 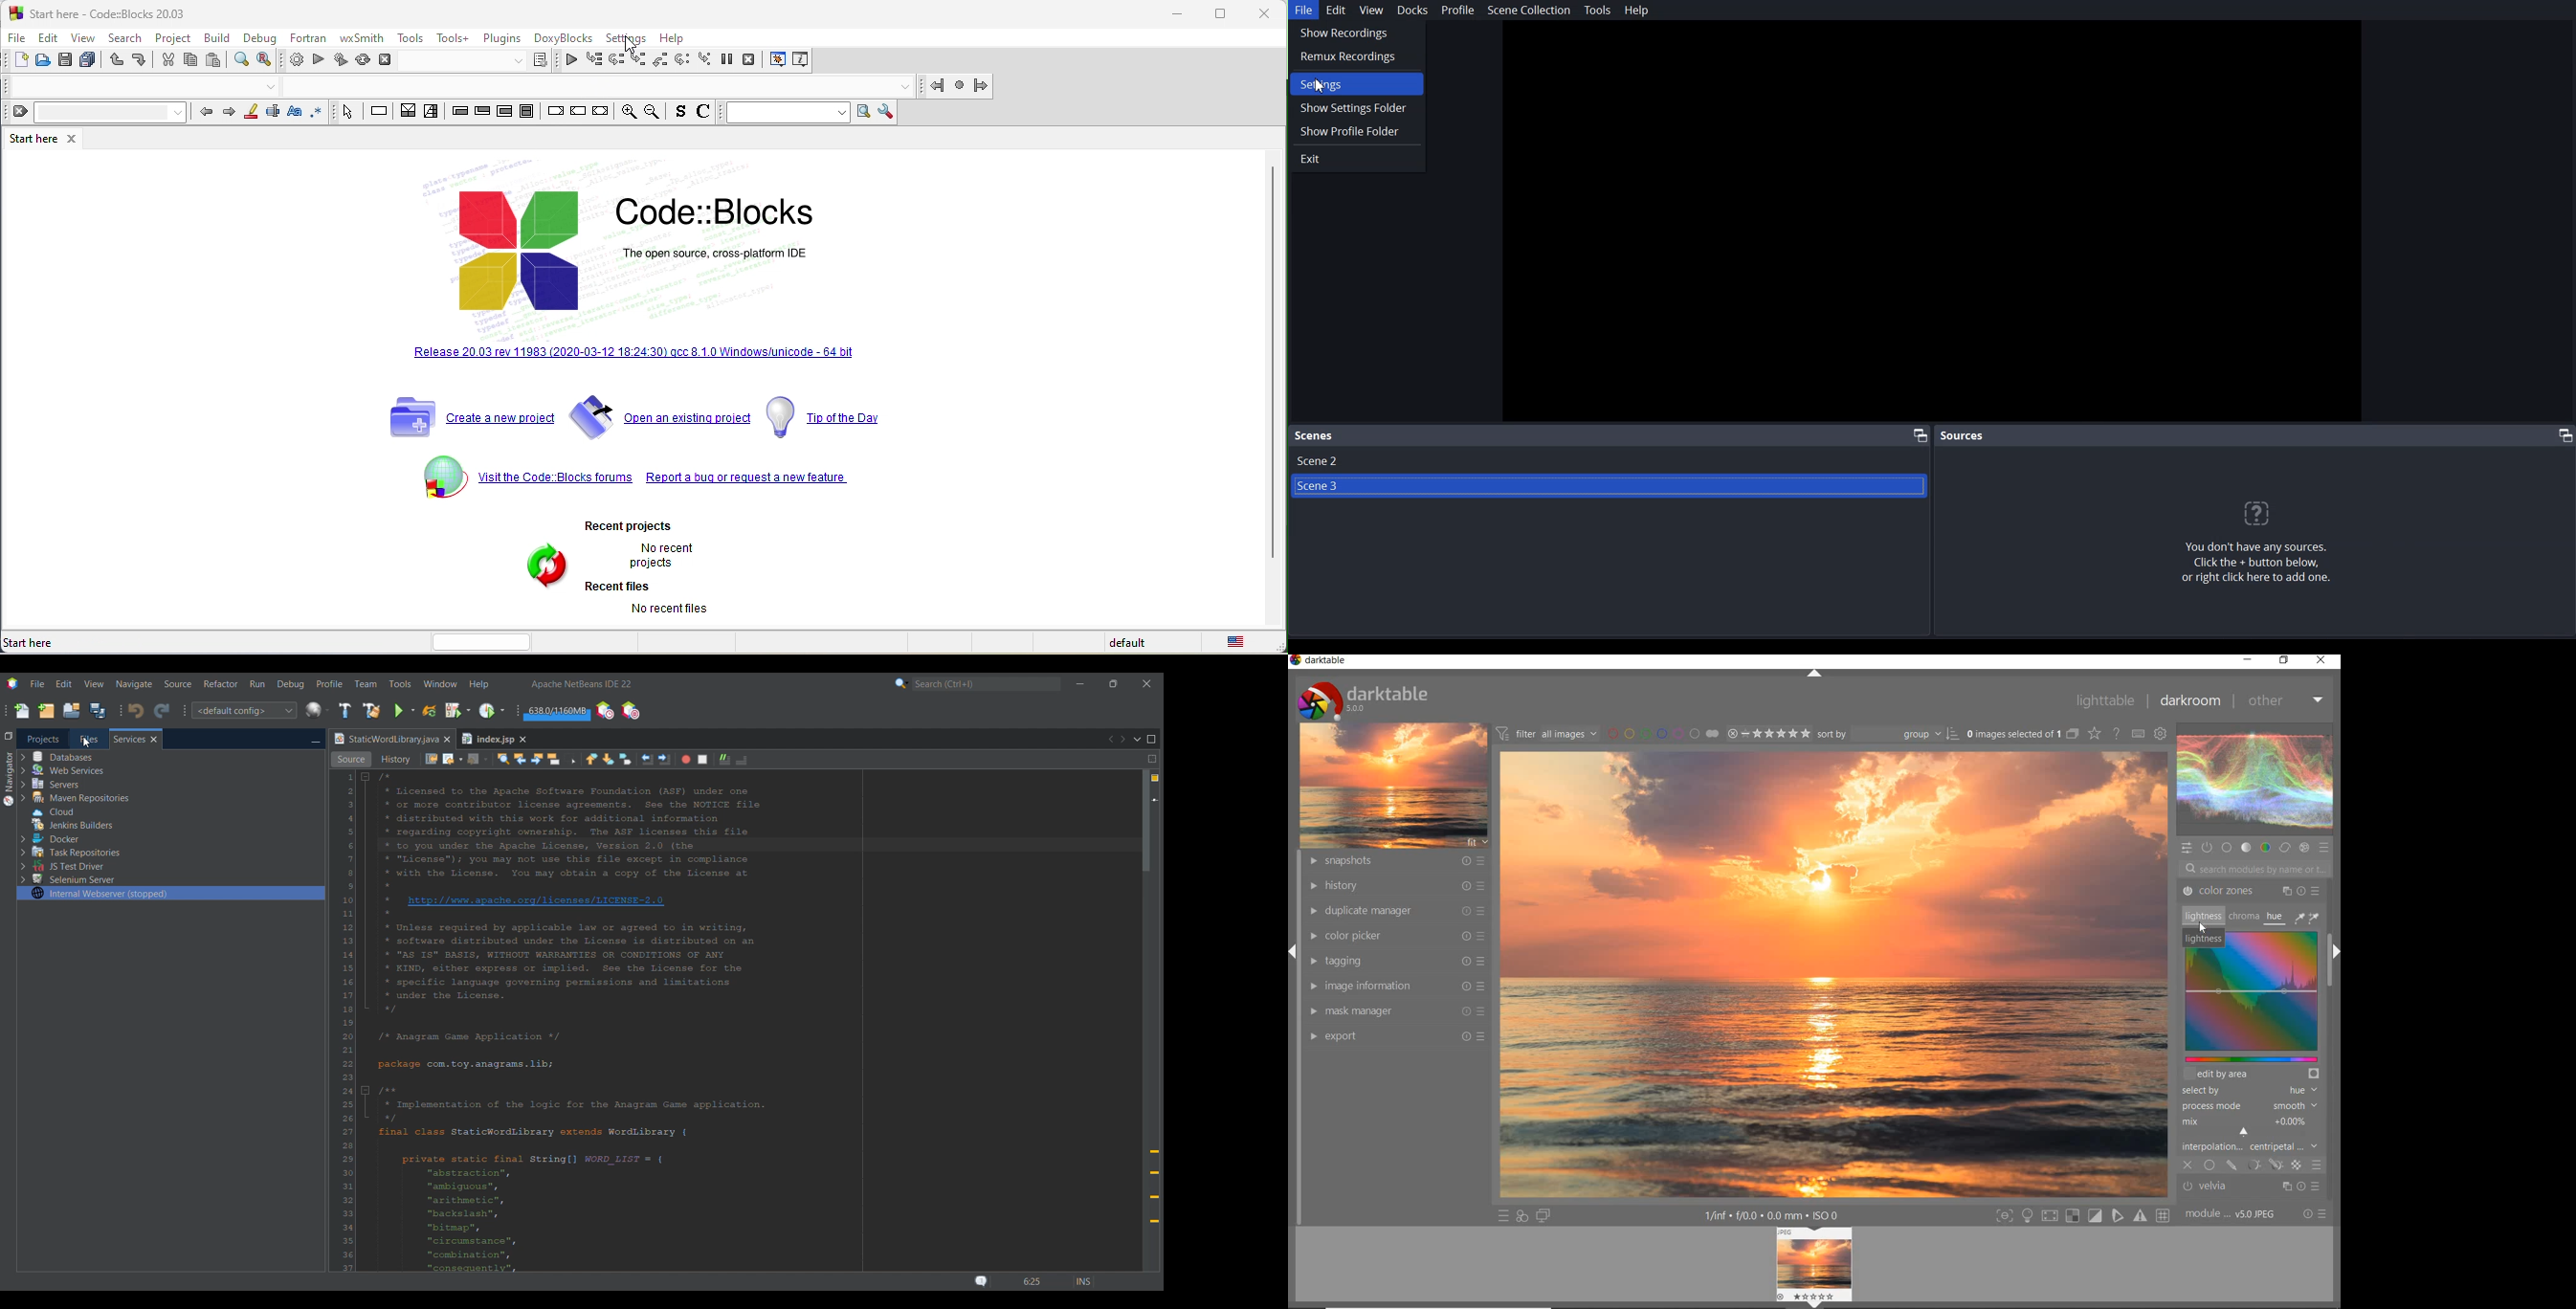 I want to click on Help, so click(x=1635, y=9).